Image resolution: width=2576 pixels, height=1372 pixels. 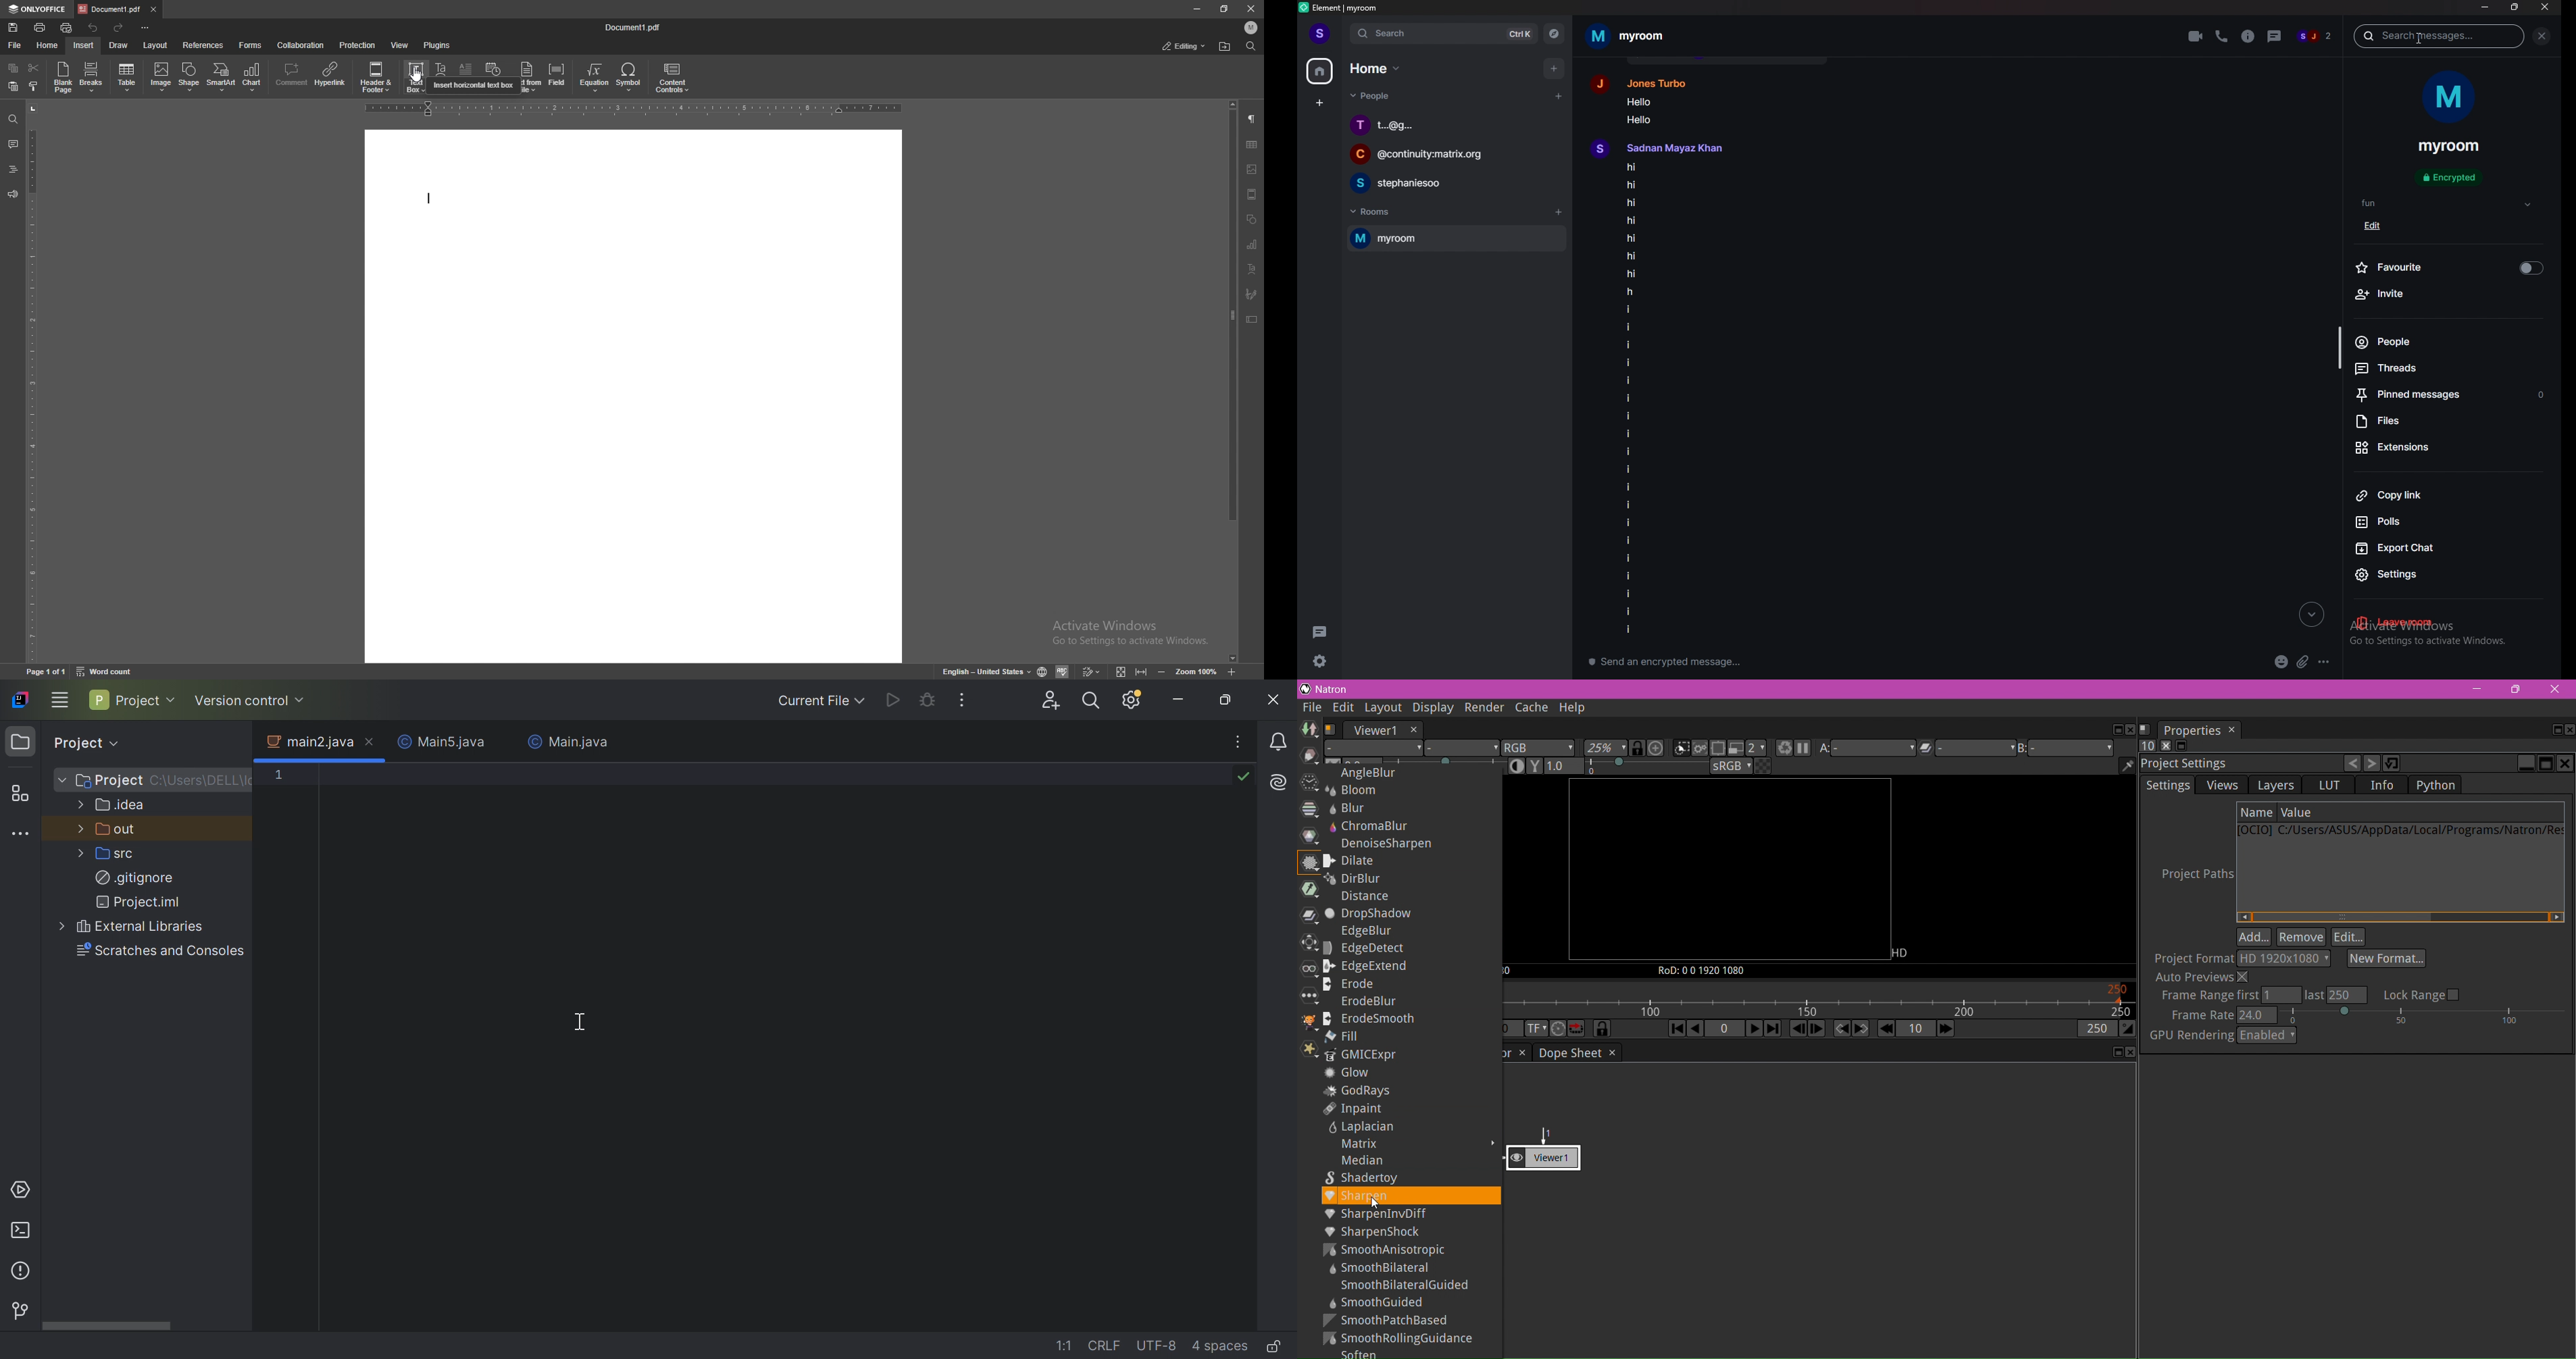 What do you see at coordinates (1253, 319) in the screenshot?
I see `text box` at bounding box center [1253, 319].